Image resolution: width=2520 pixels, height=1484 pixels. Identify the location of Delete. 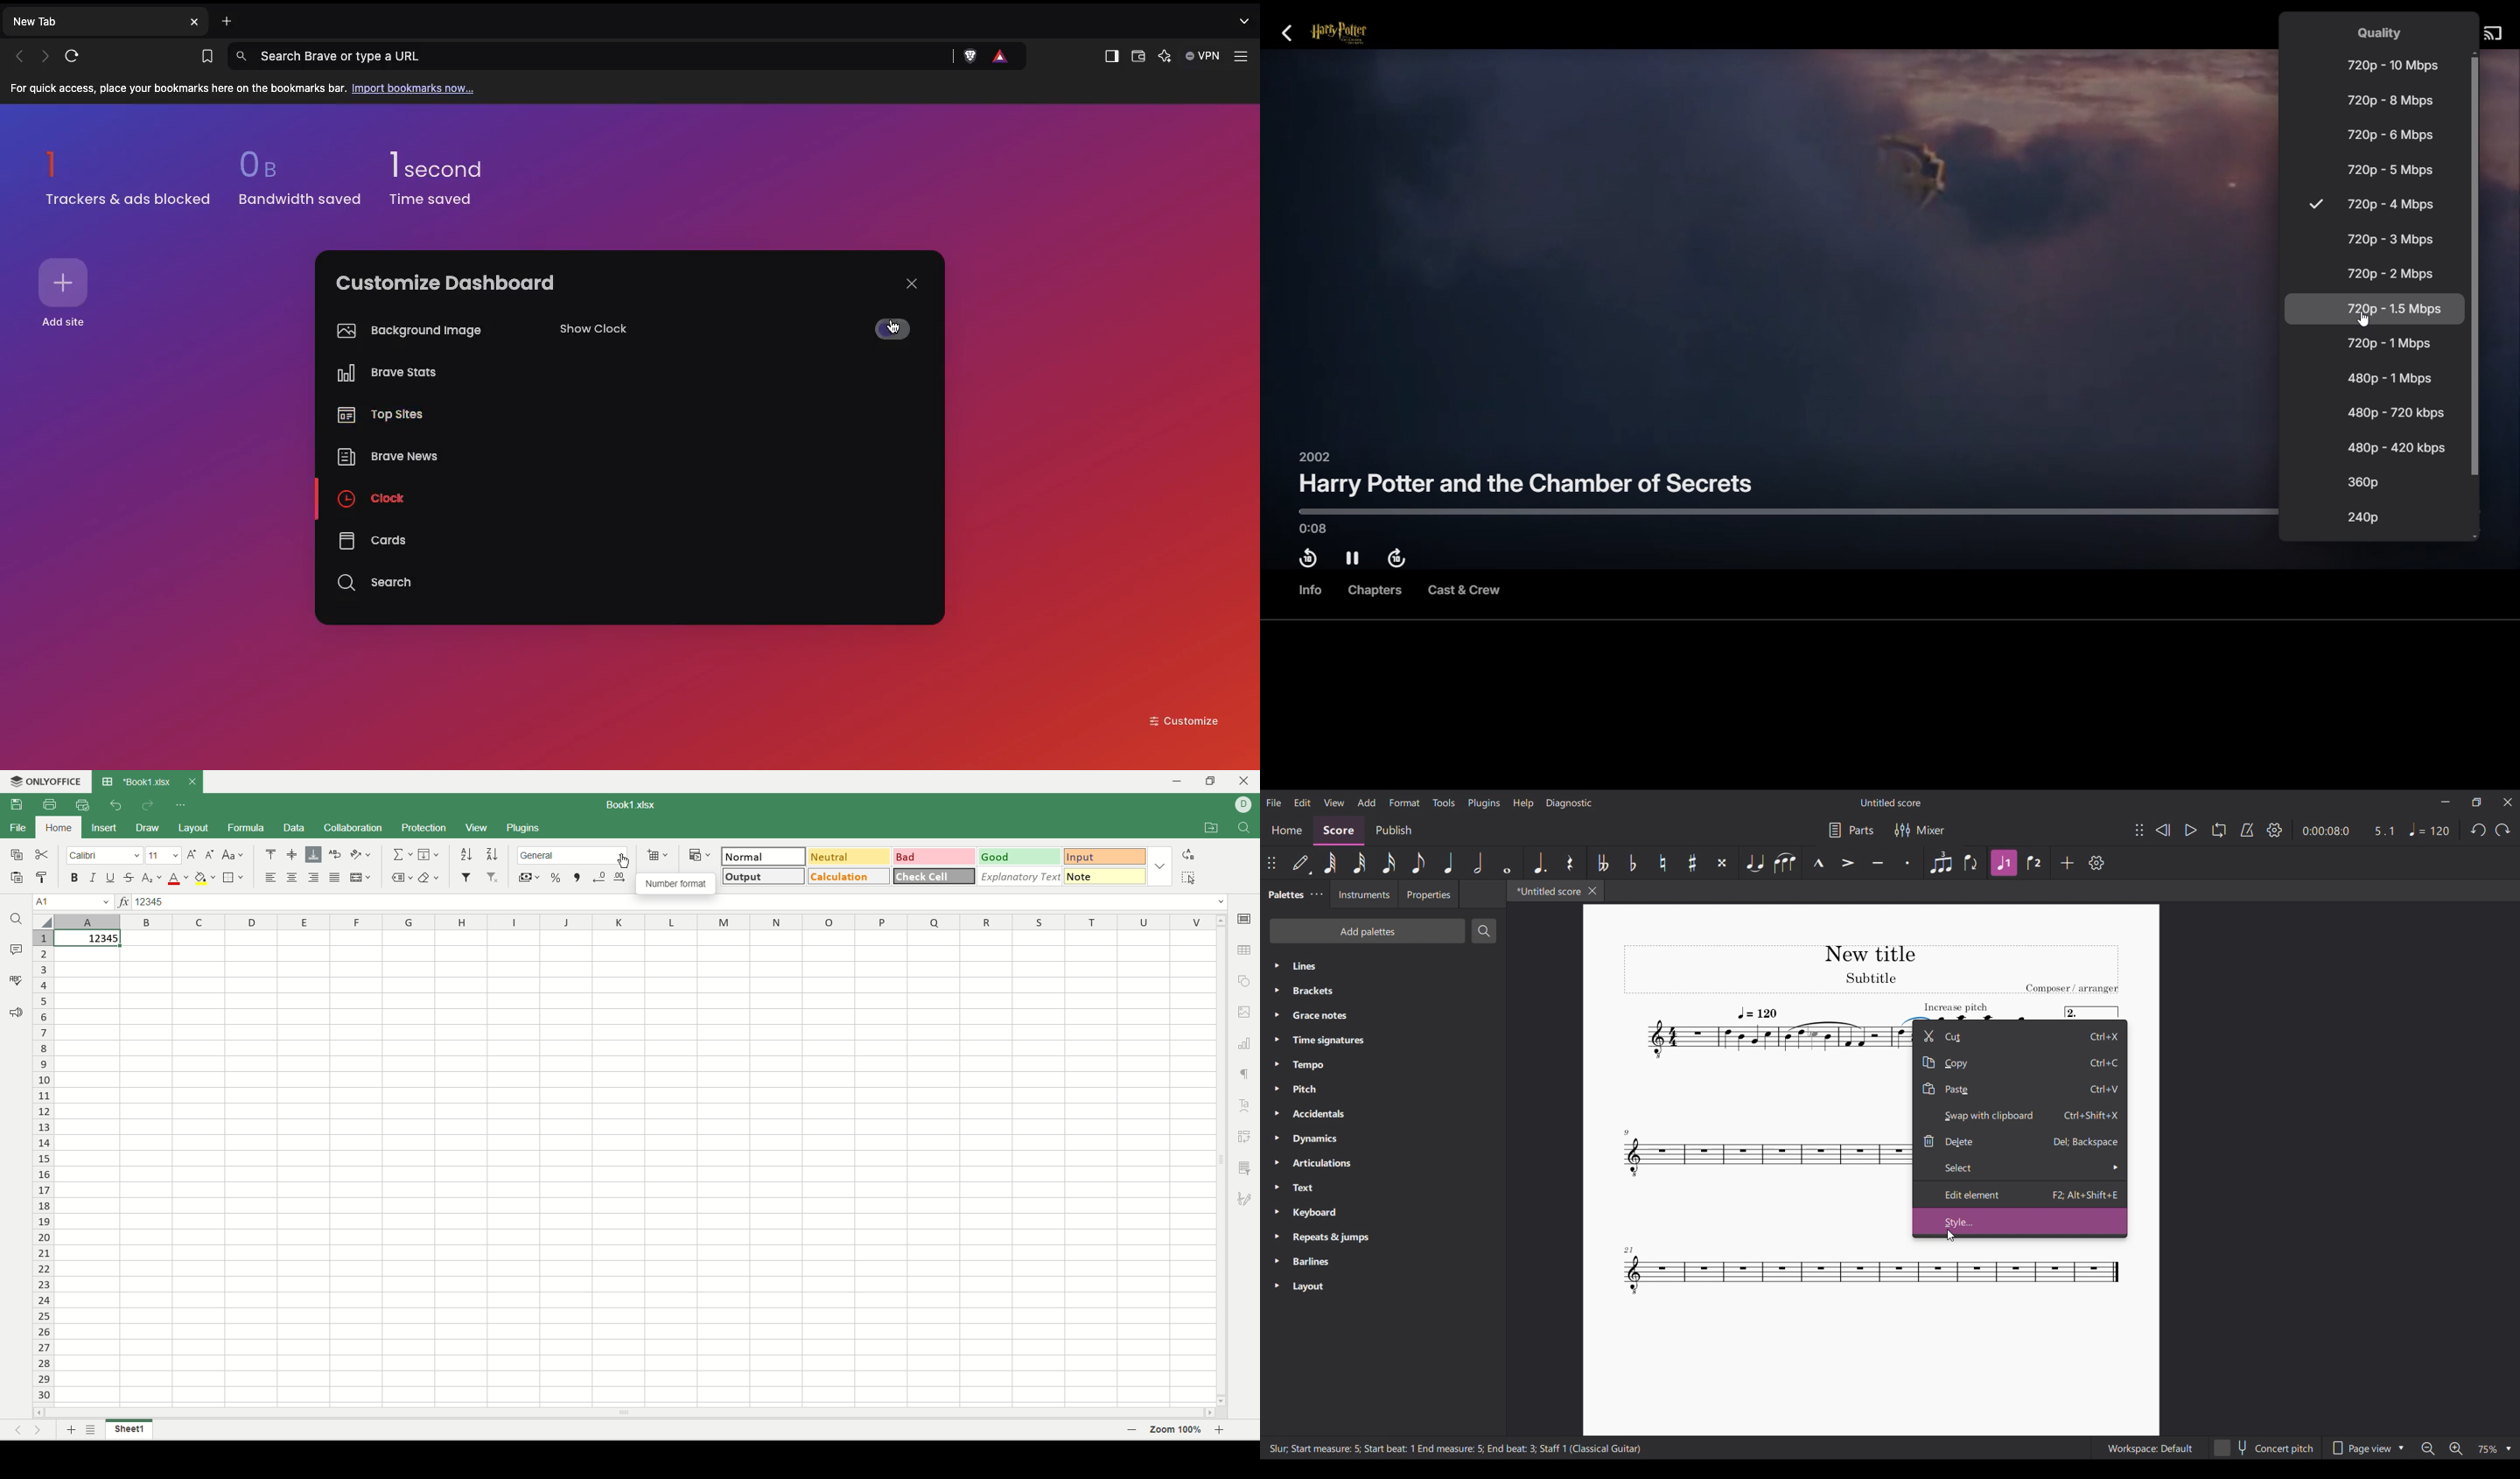
(2020, 1142).